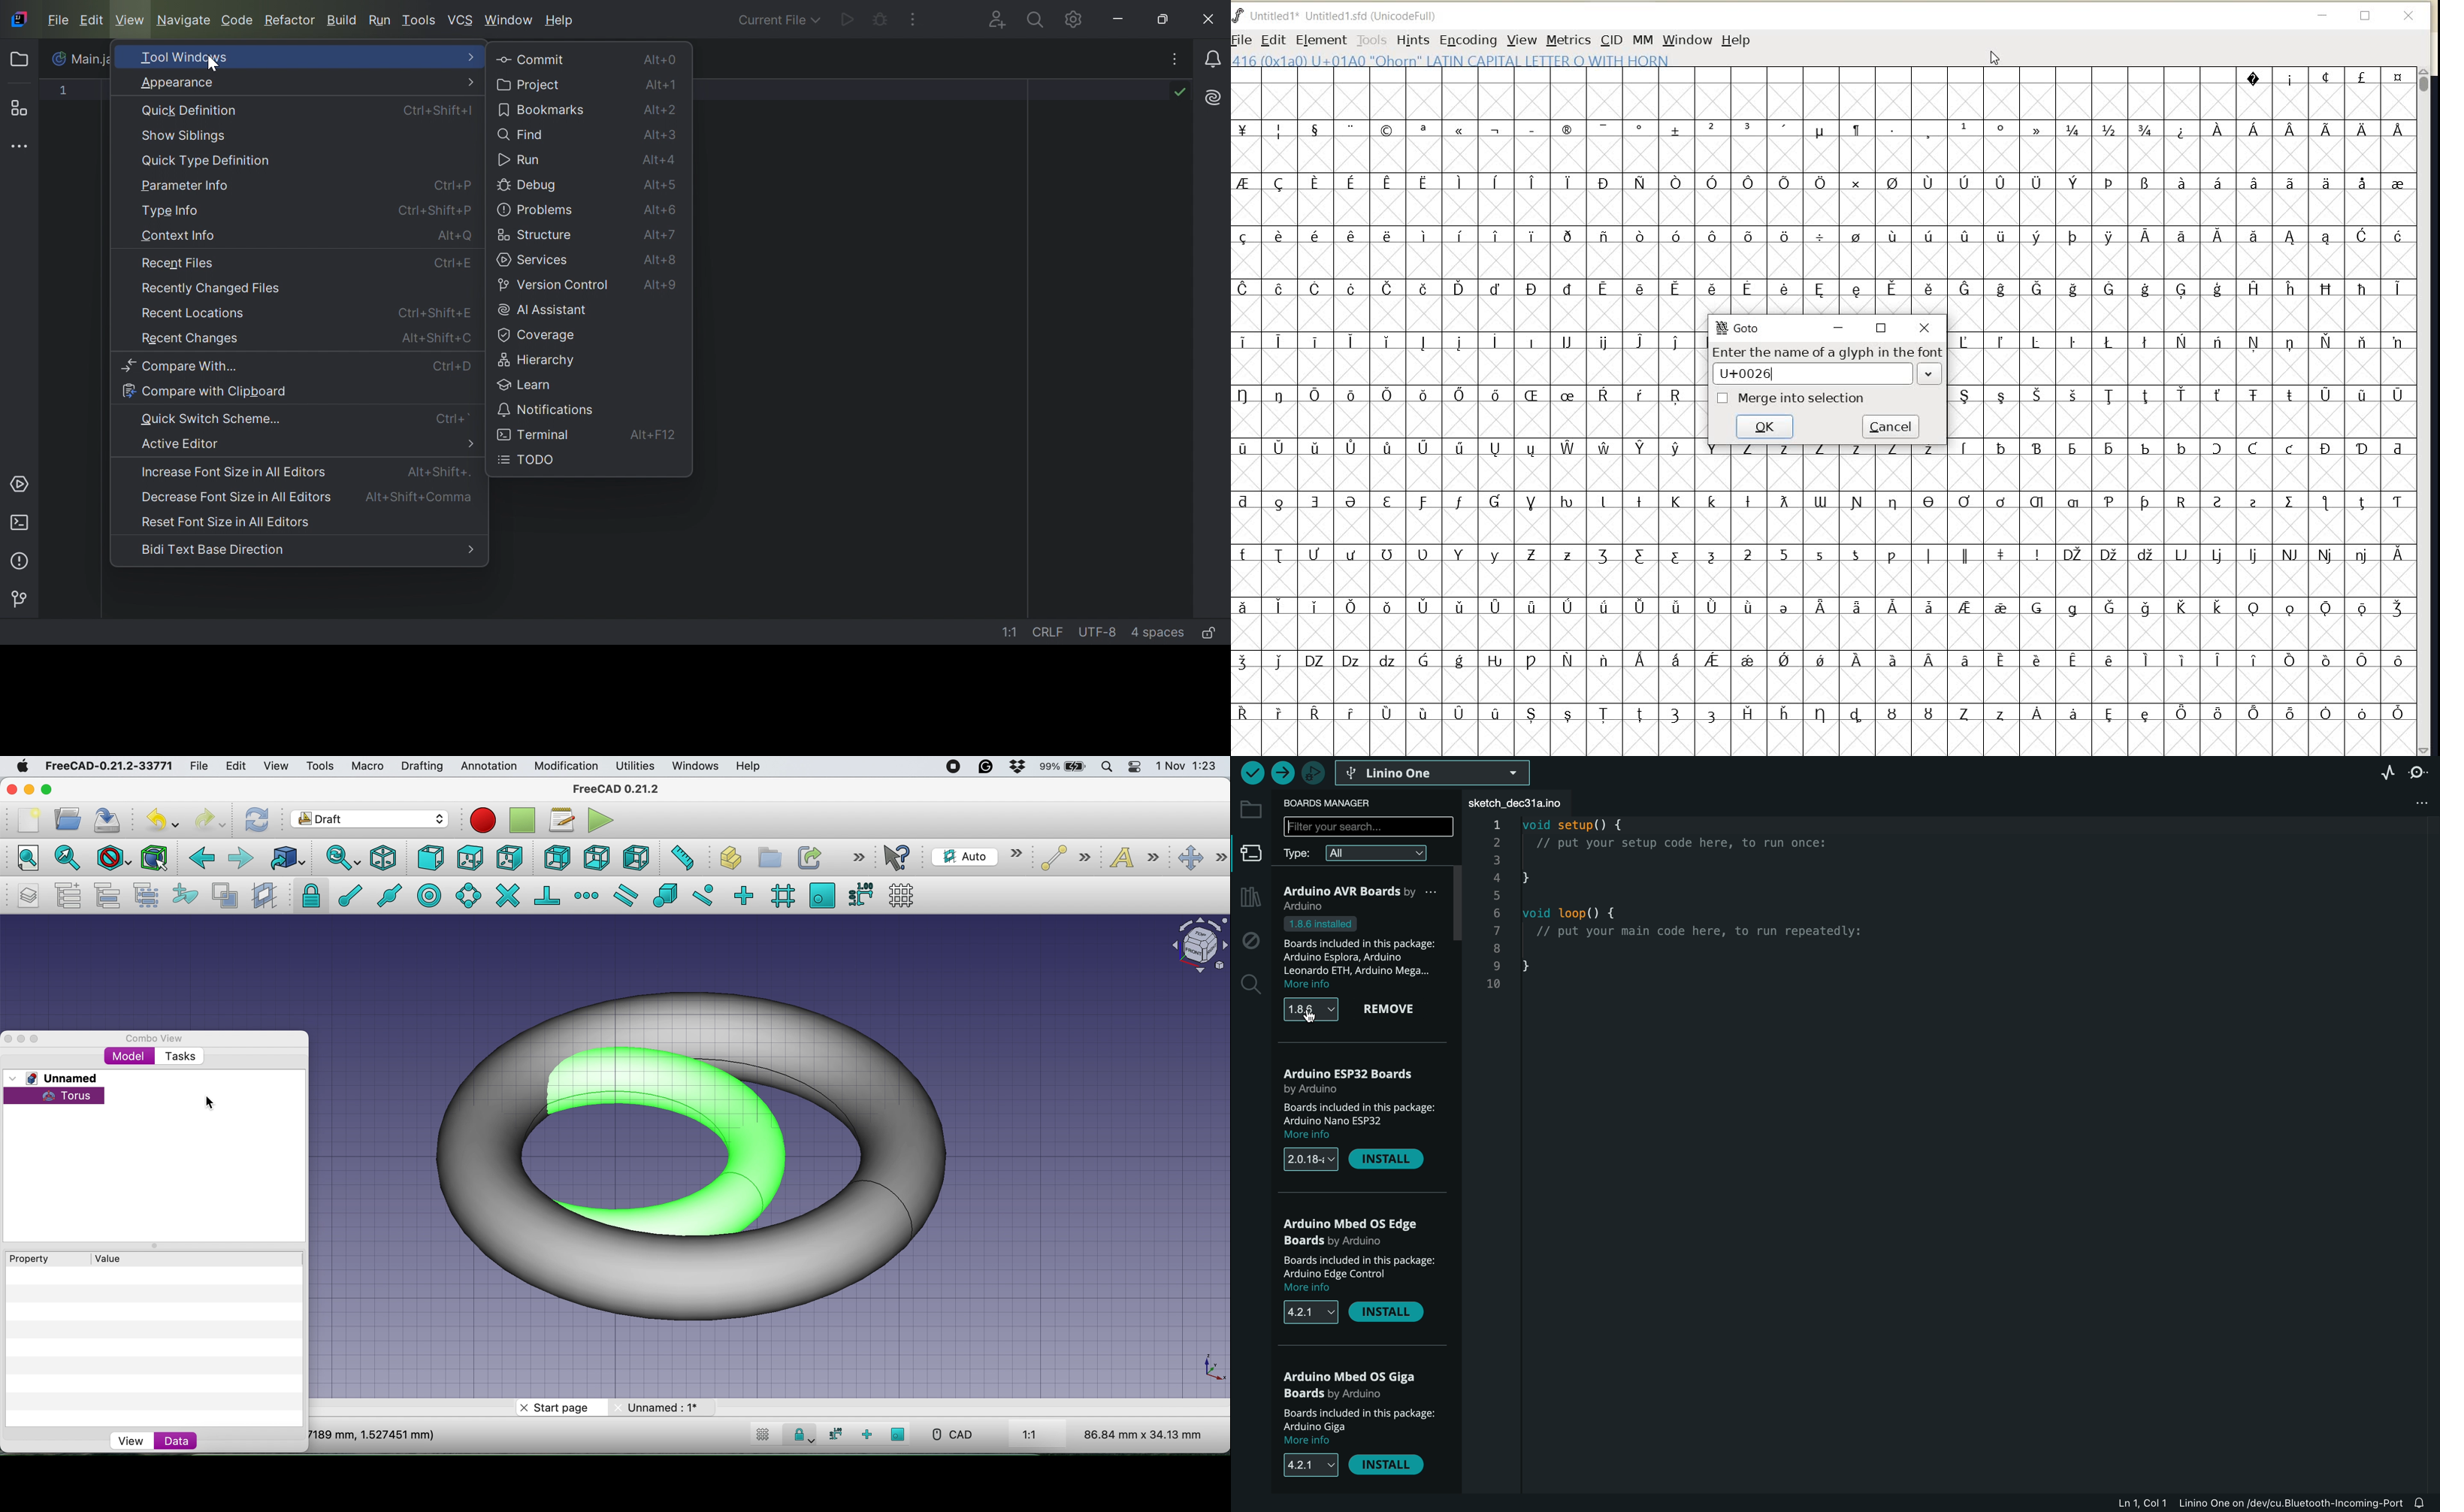 This screenshot has width=2464, height=1512. What do you see at coordinates (370, 820) in the screenshot?
I see `Switch between workbenches` at bounding box center [370, 820].